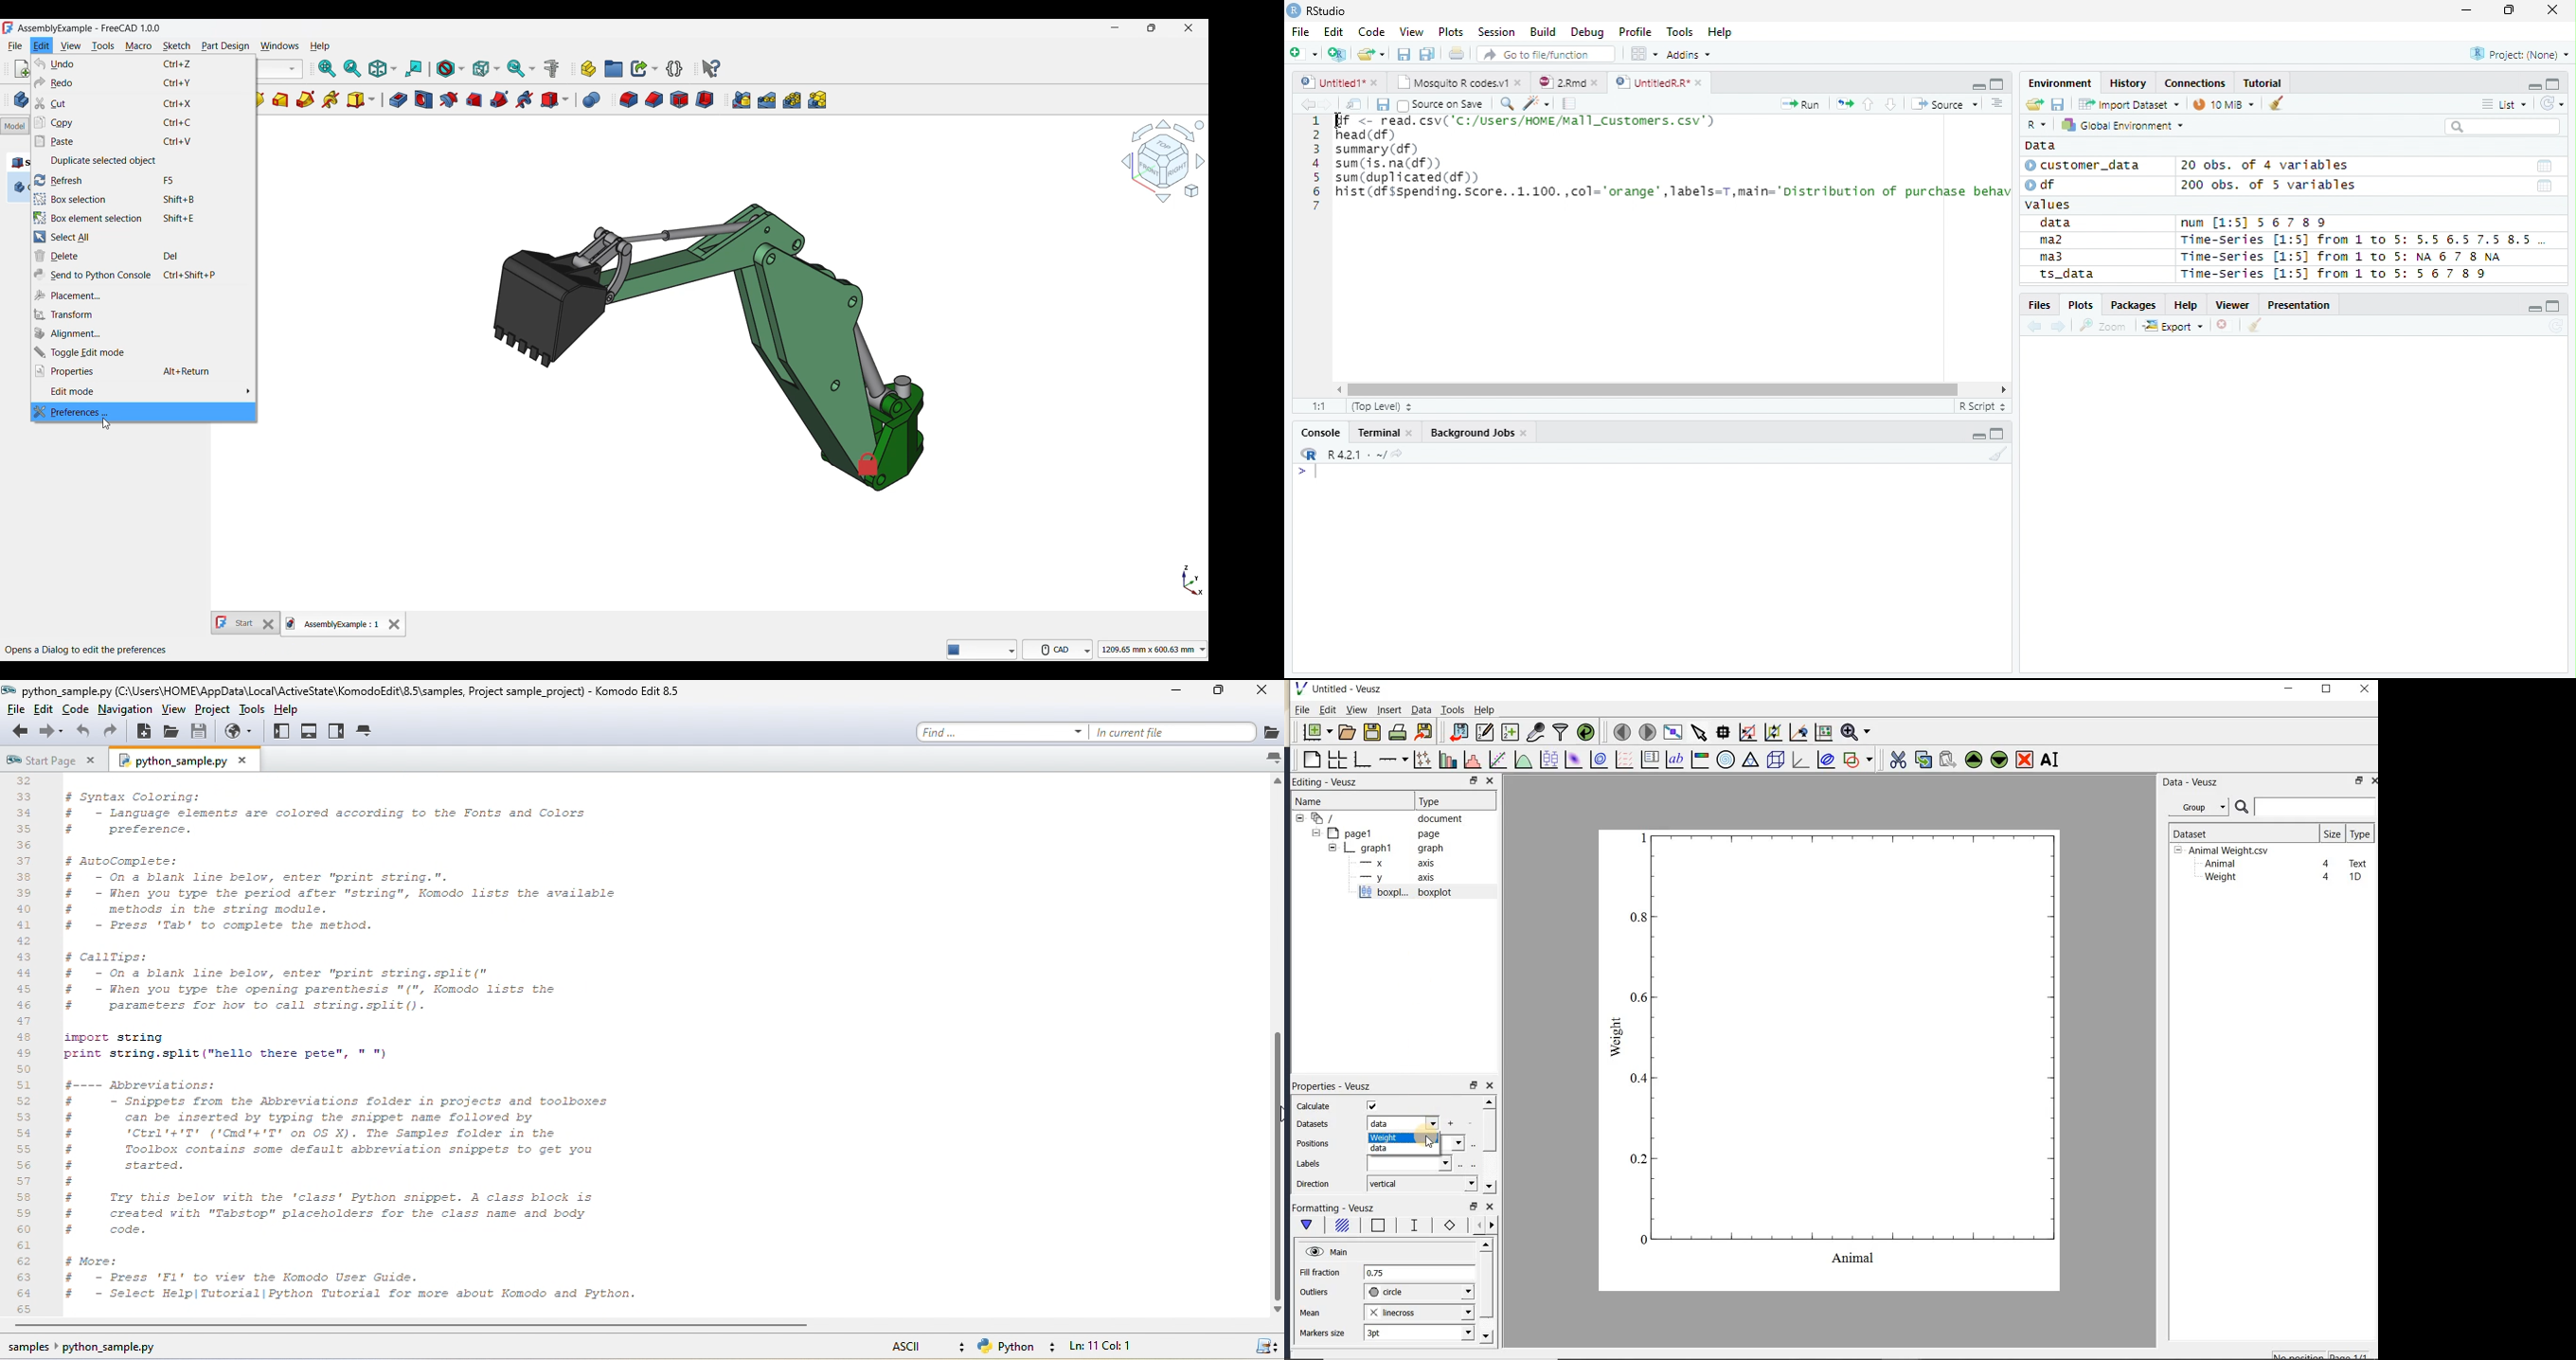 The height and width of the screenshot is (1372, 2576). Describe the element at coordinates (1305, 104) in the screenshot. I see `Previous` at that location.